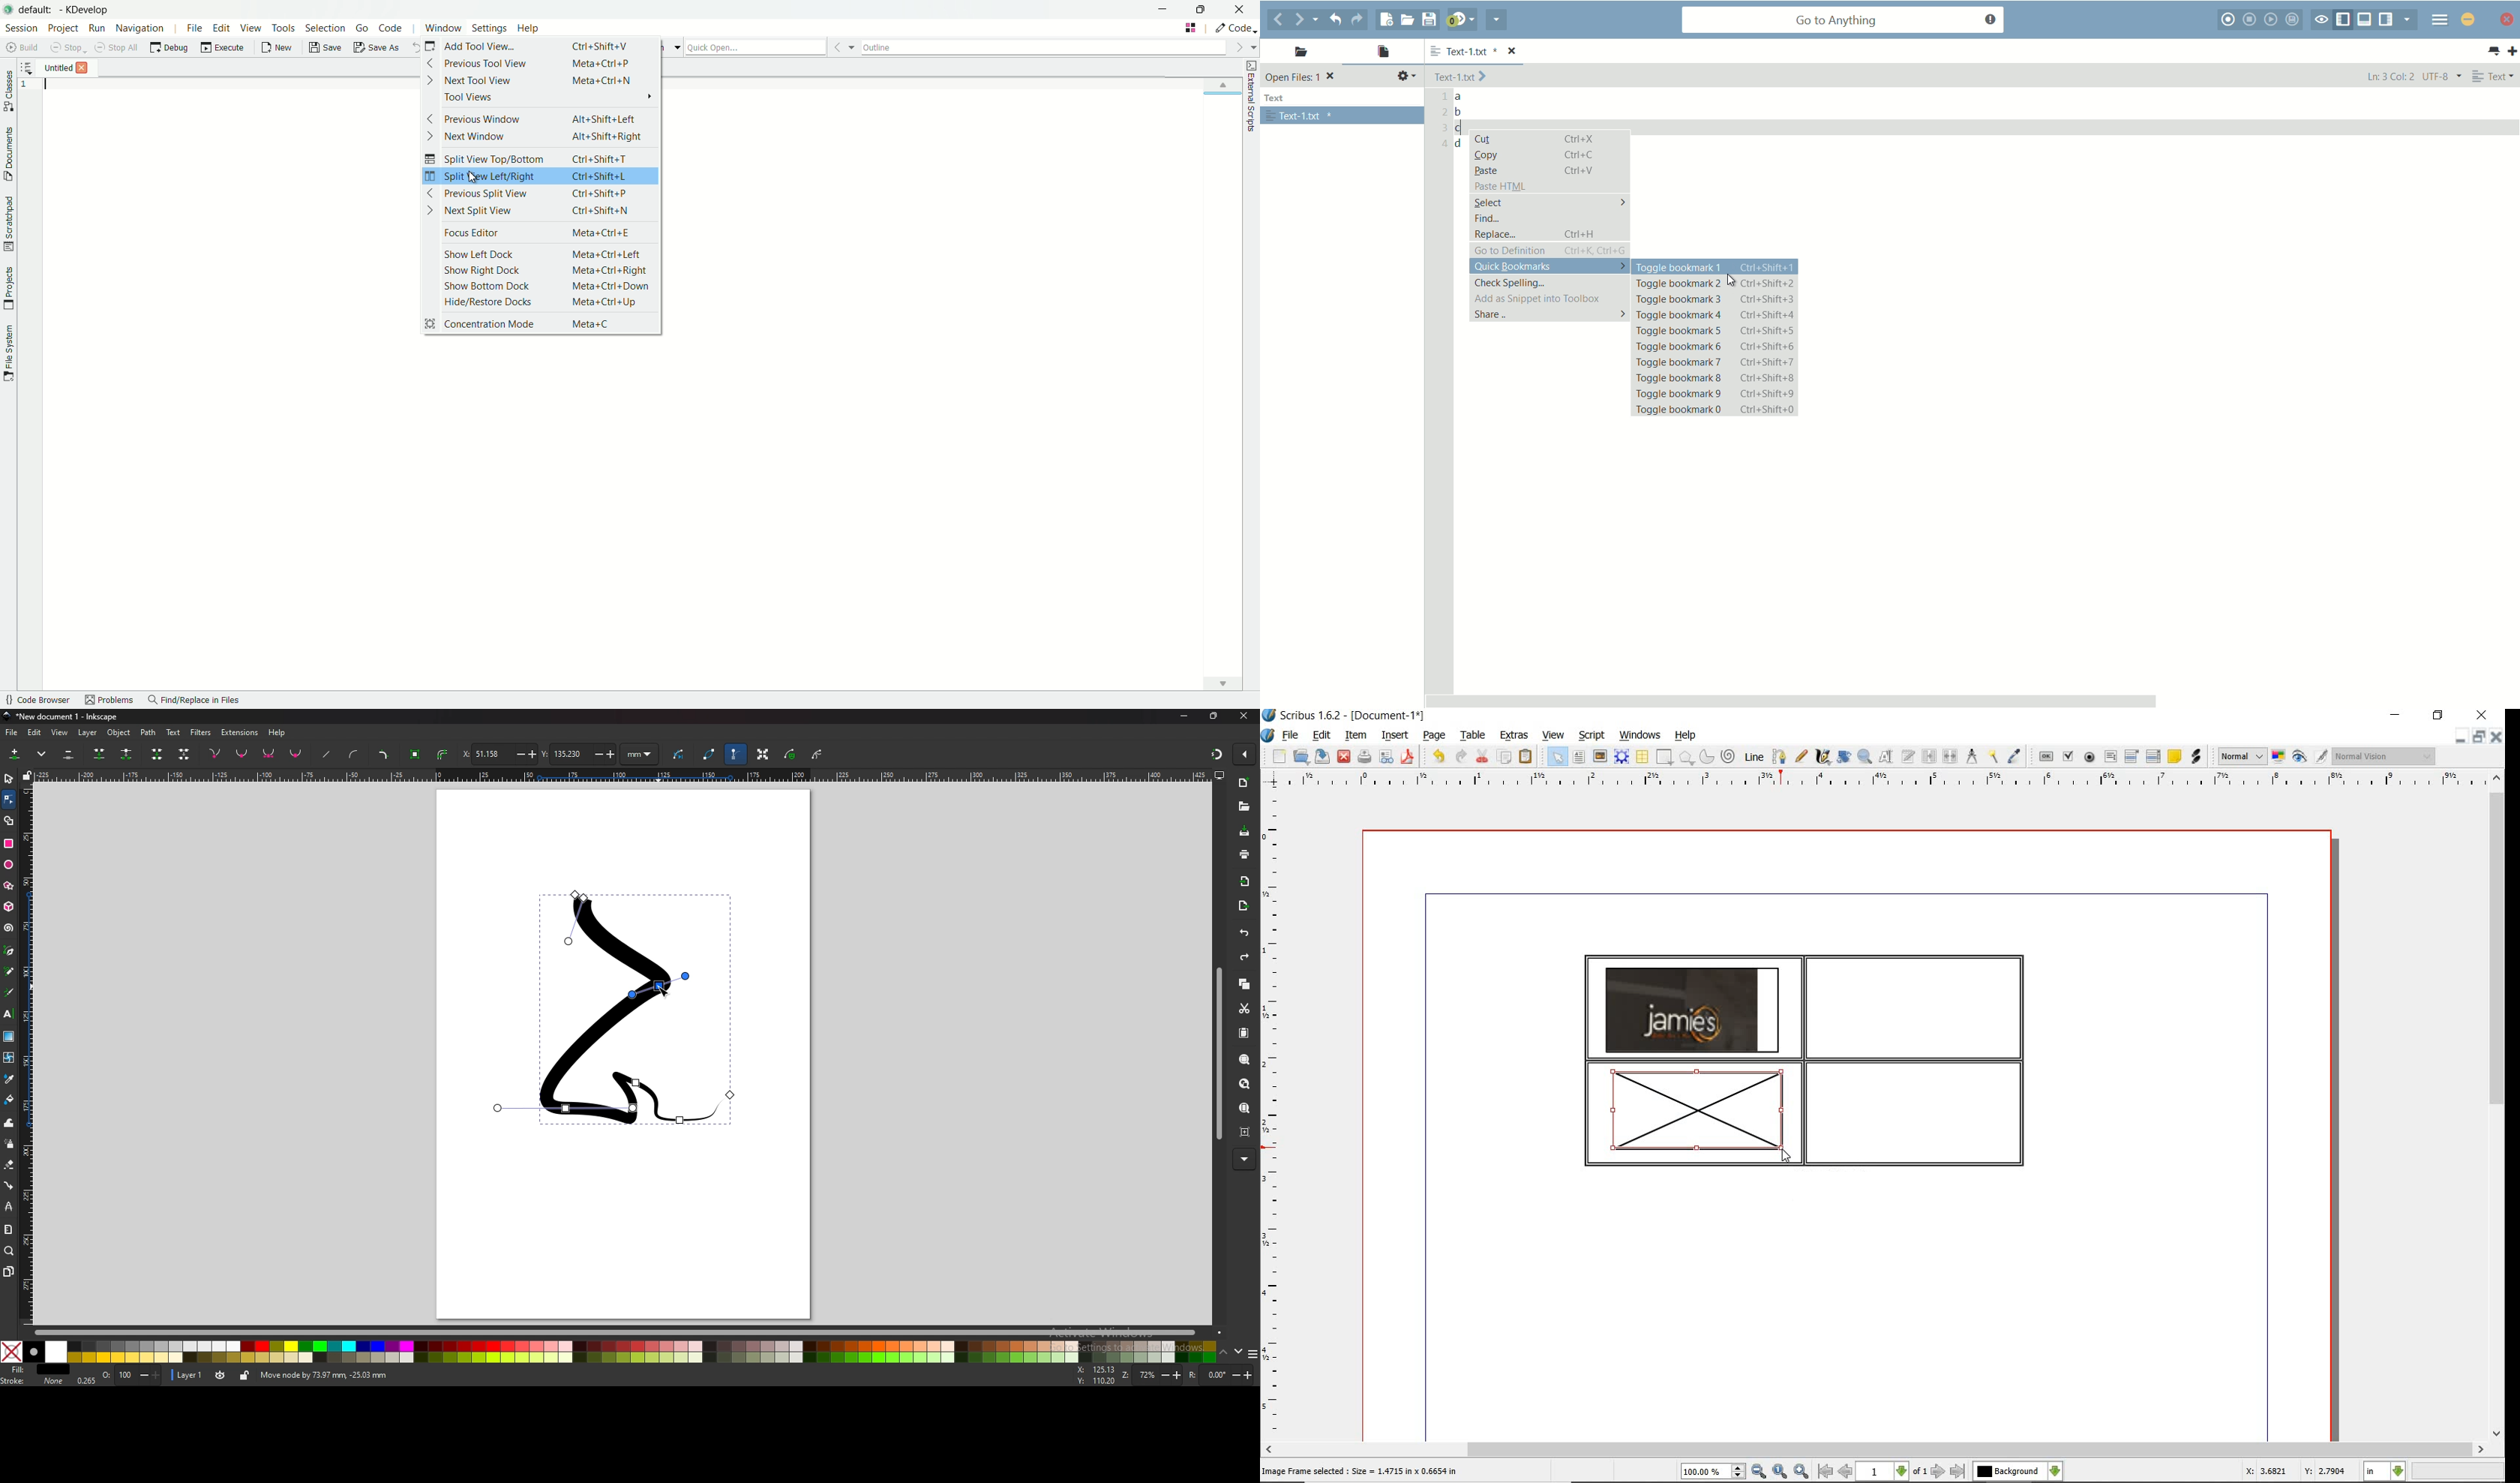 The height and width of the screenshot is (1484, 2520). I want to click on page, so click(1434, 736).